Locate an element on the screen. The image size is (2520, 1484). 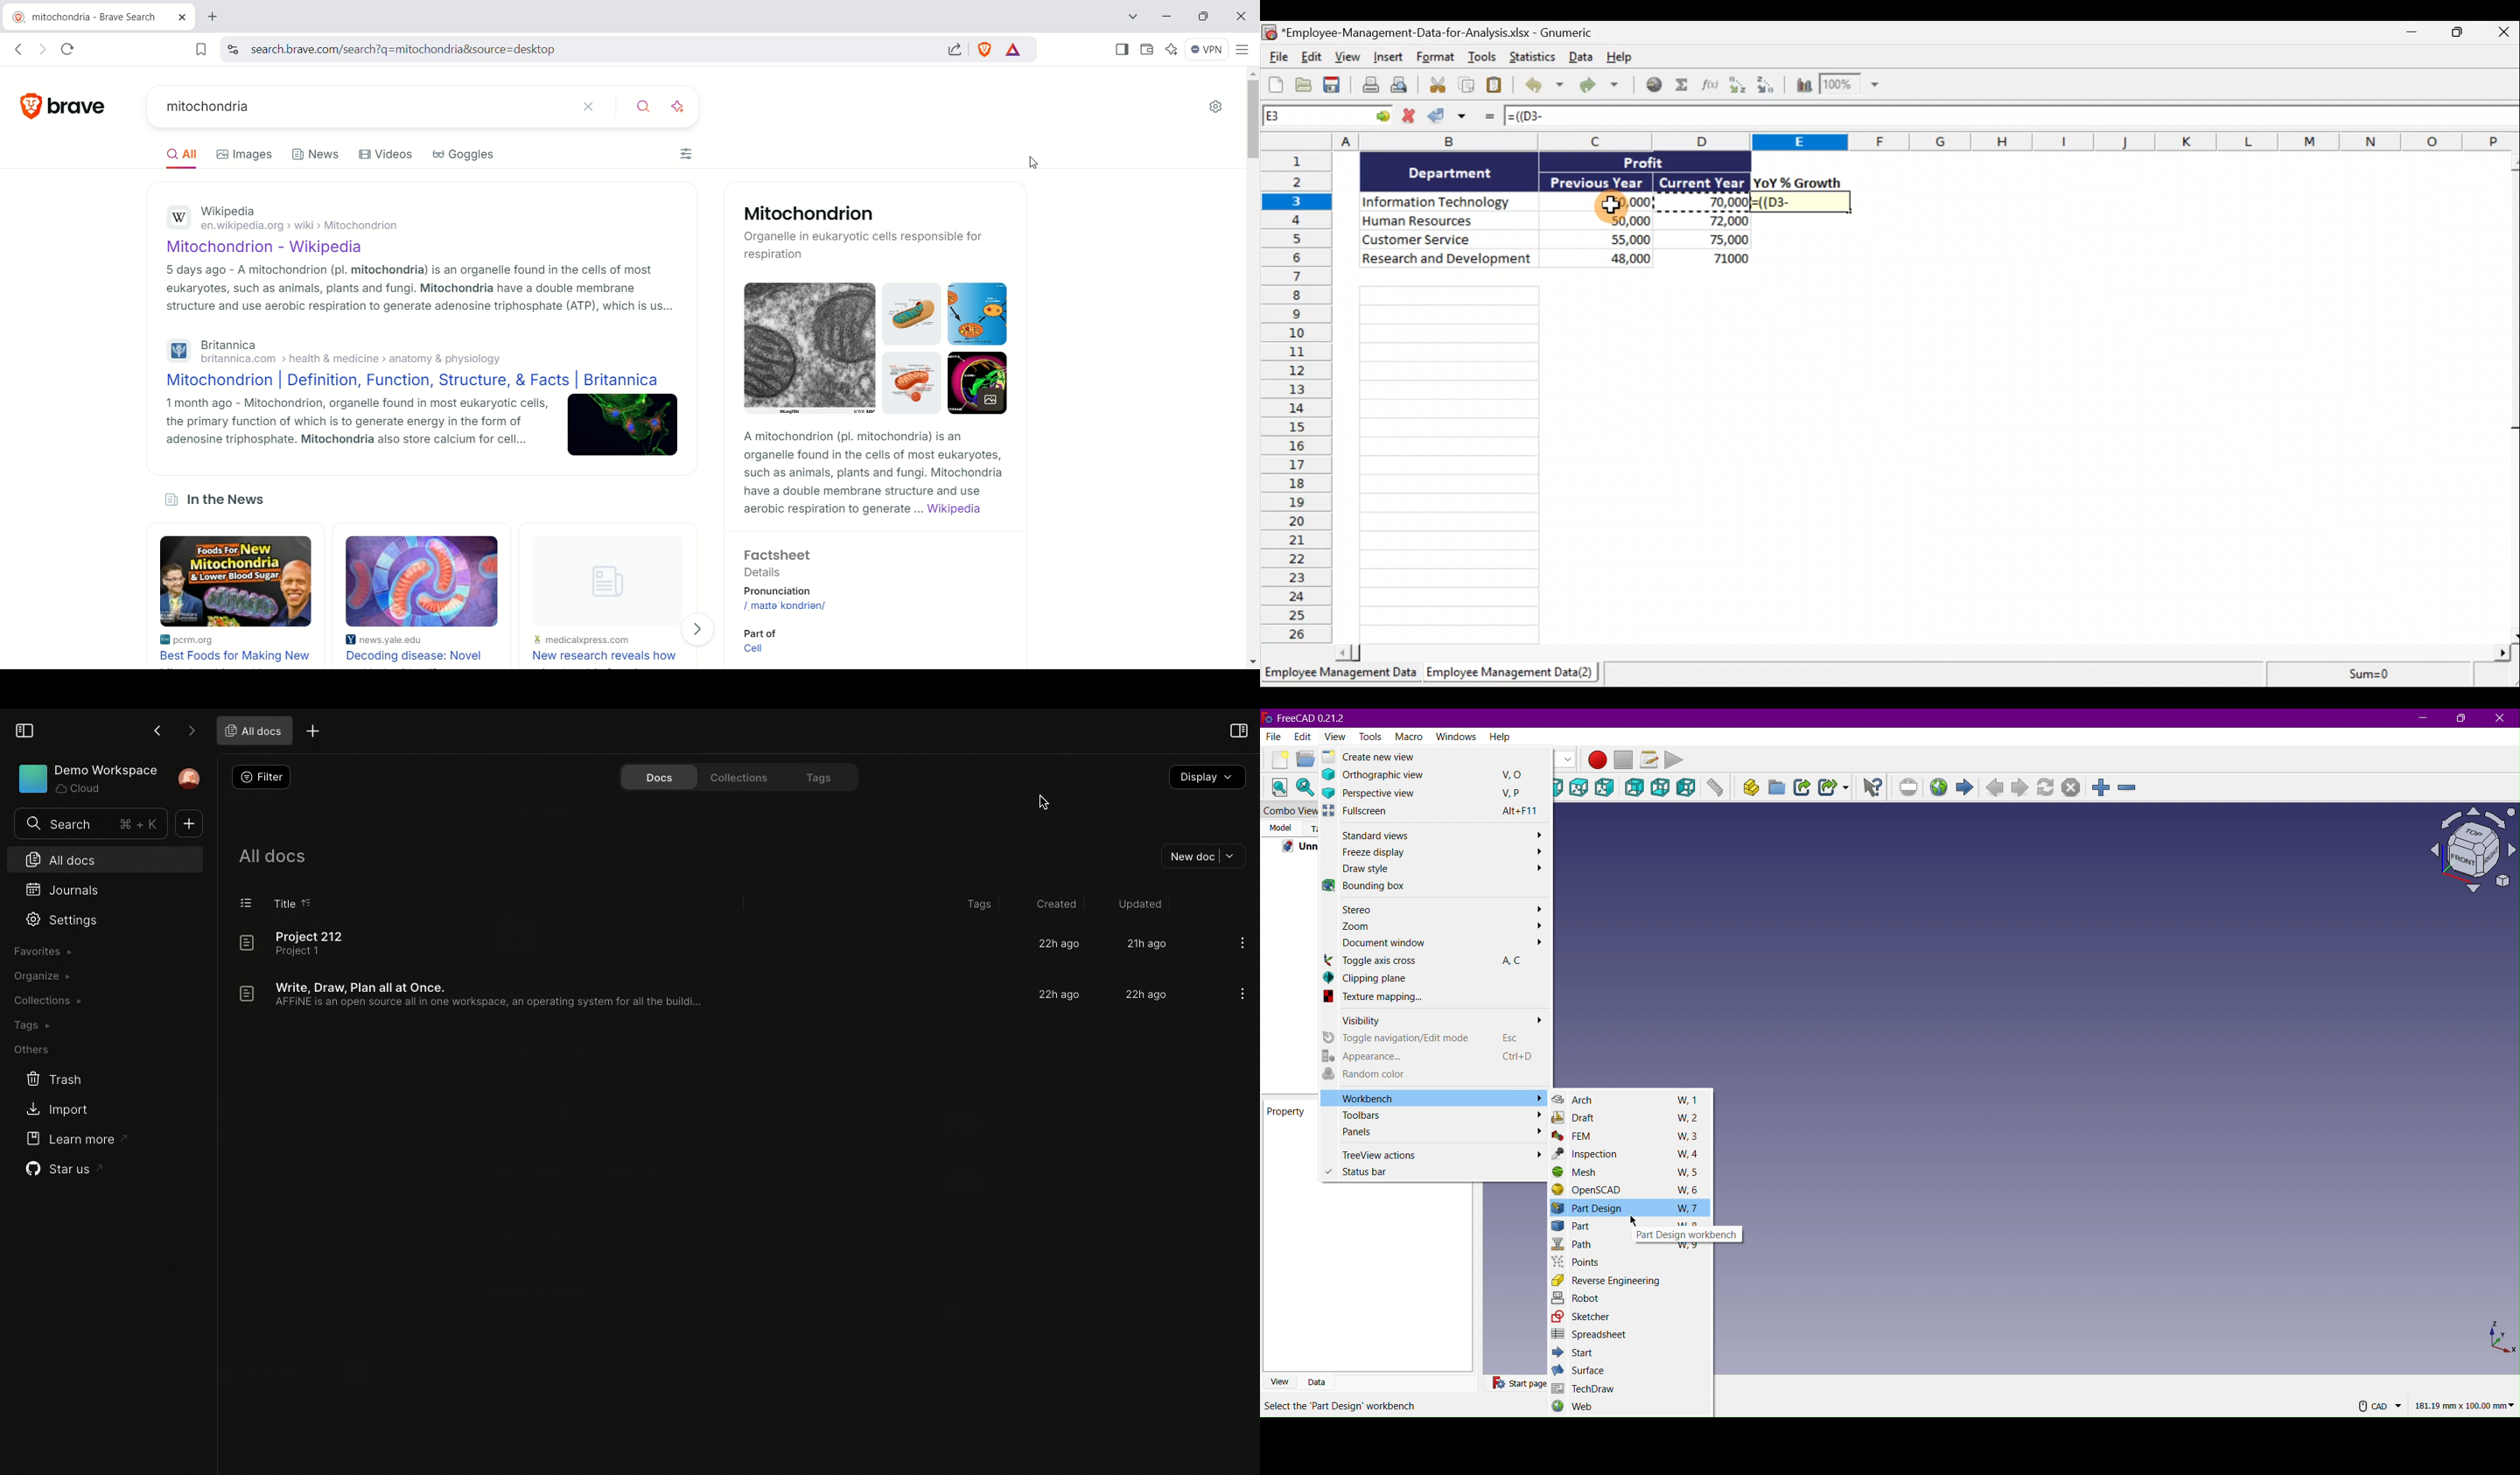
Stop macro recording is located at coordinates (1624, 760).